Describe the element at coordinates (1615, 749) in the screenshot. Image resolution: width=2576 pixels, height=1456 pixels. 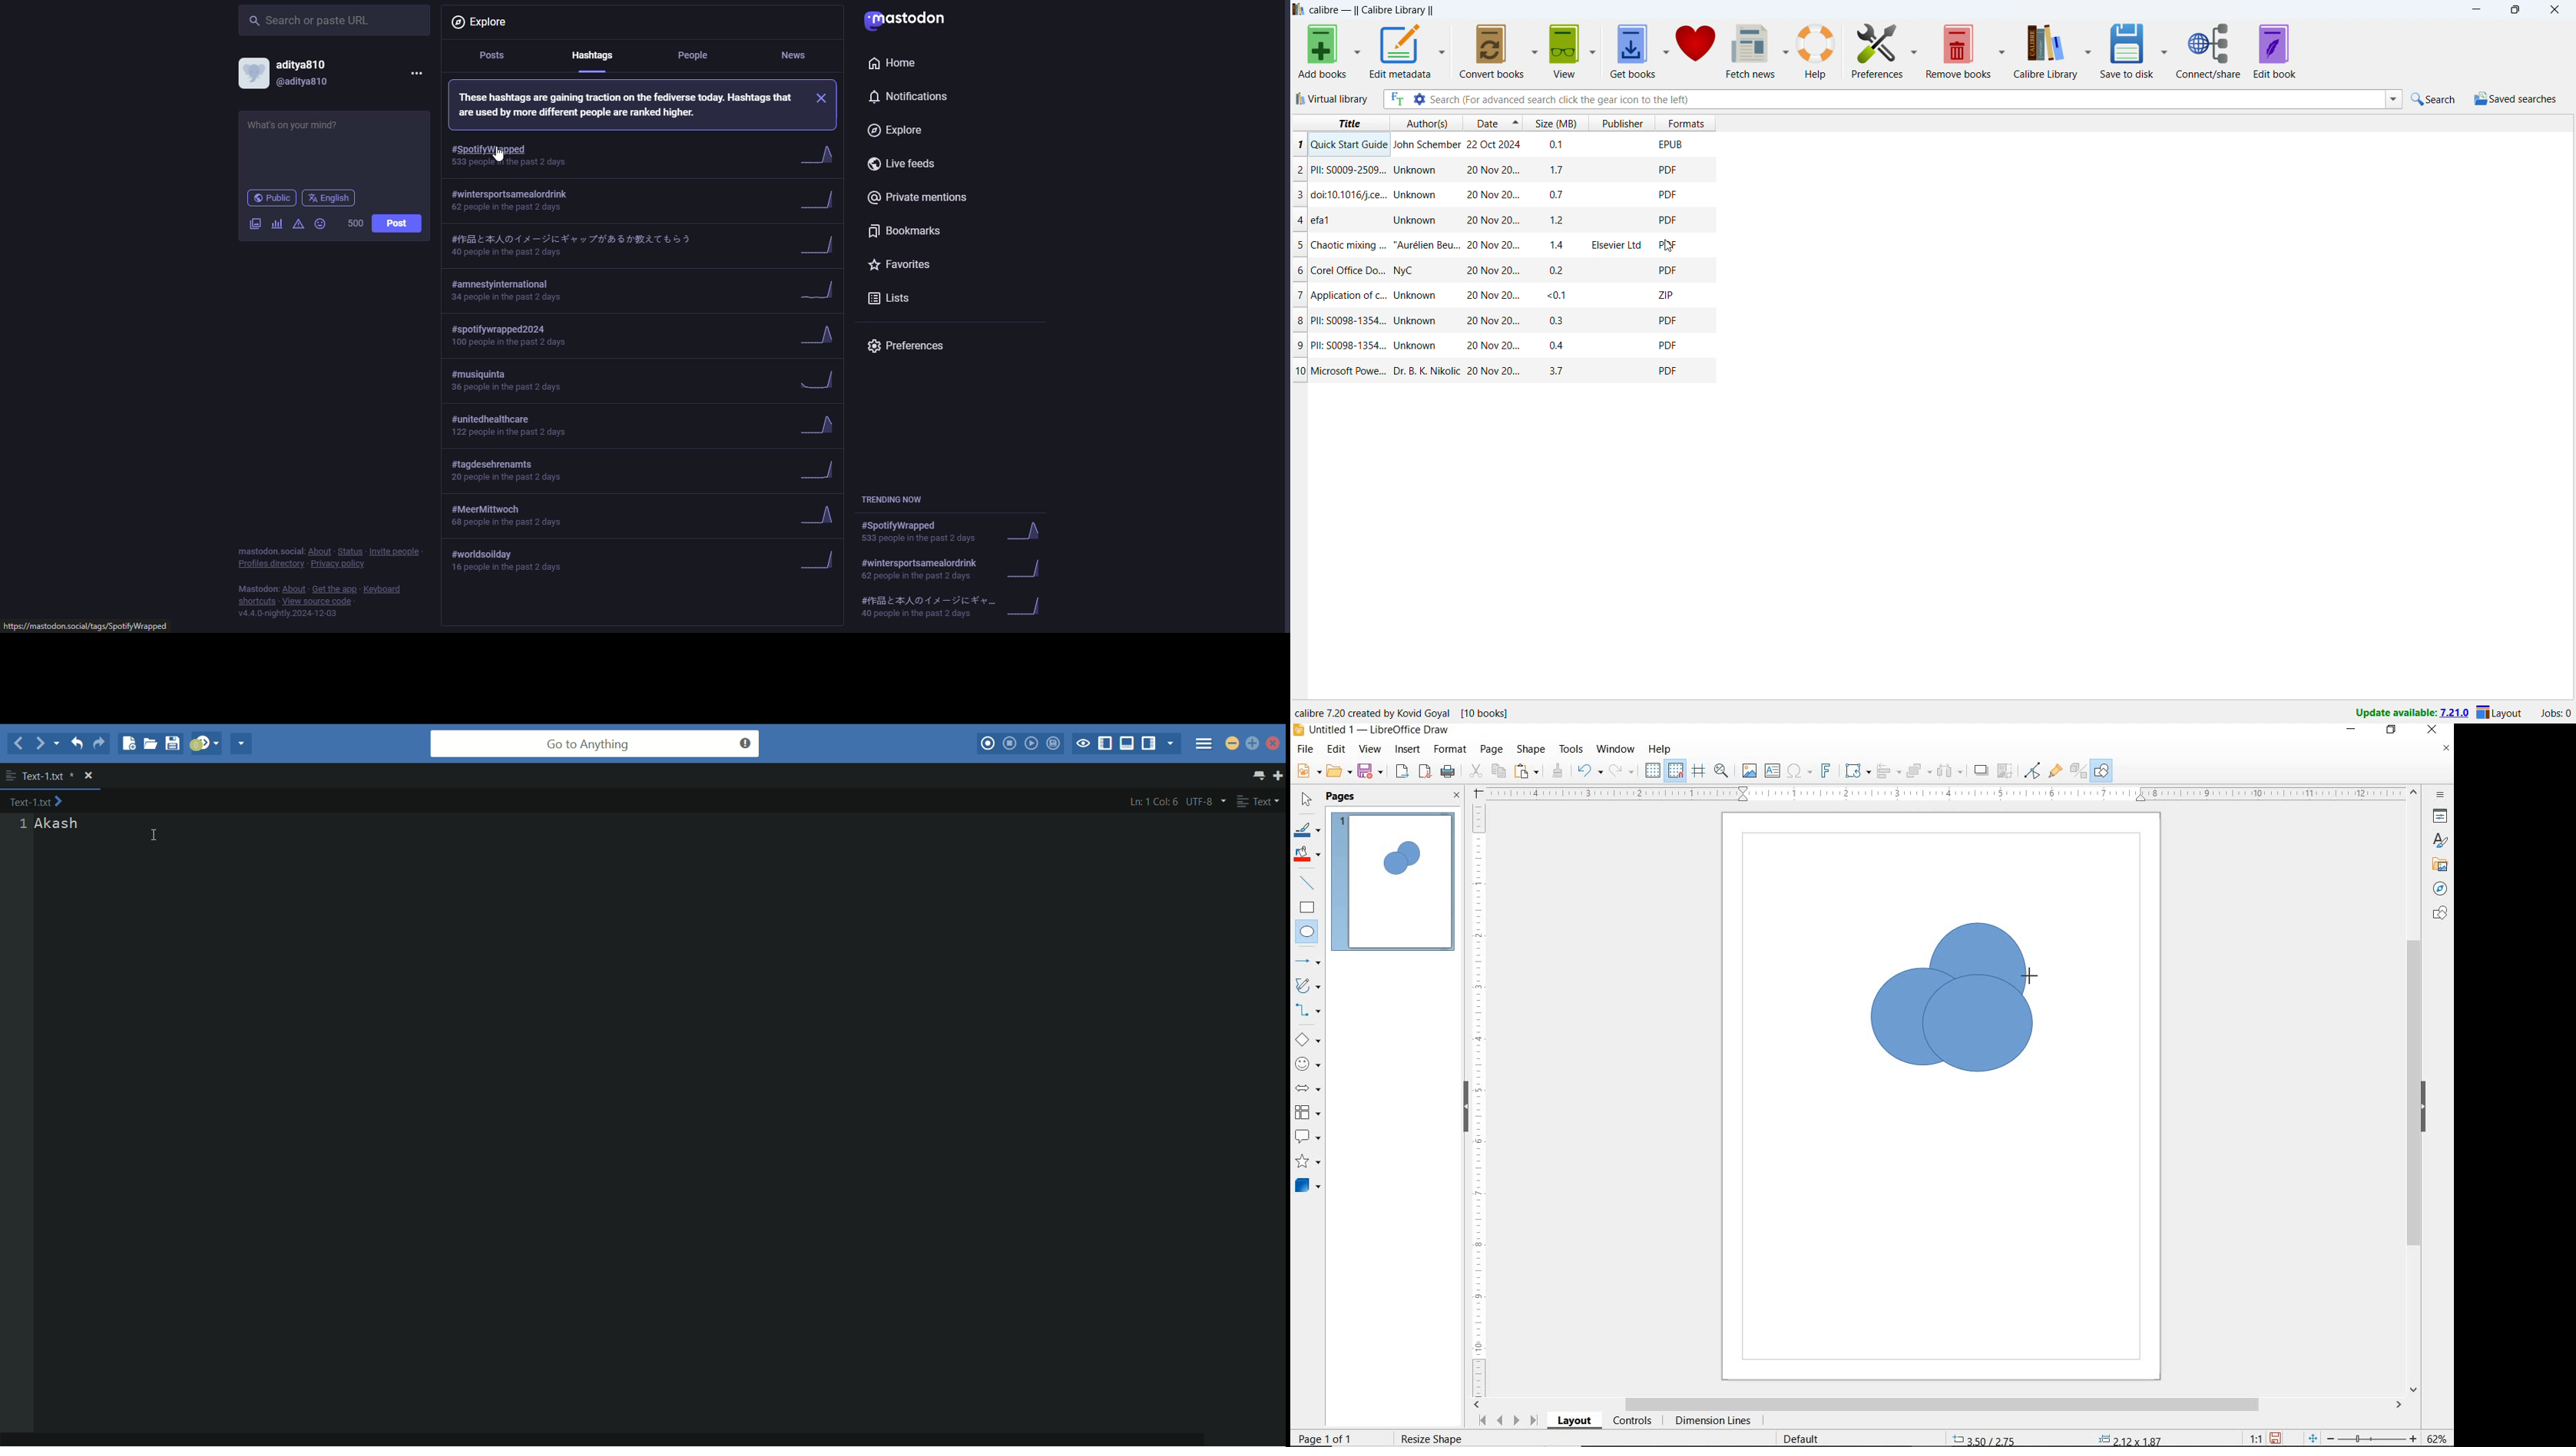
I see `WINDOW` at that location.